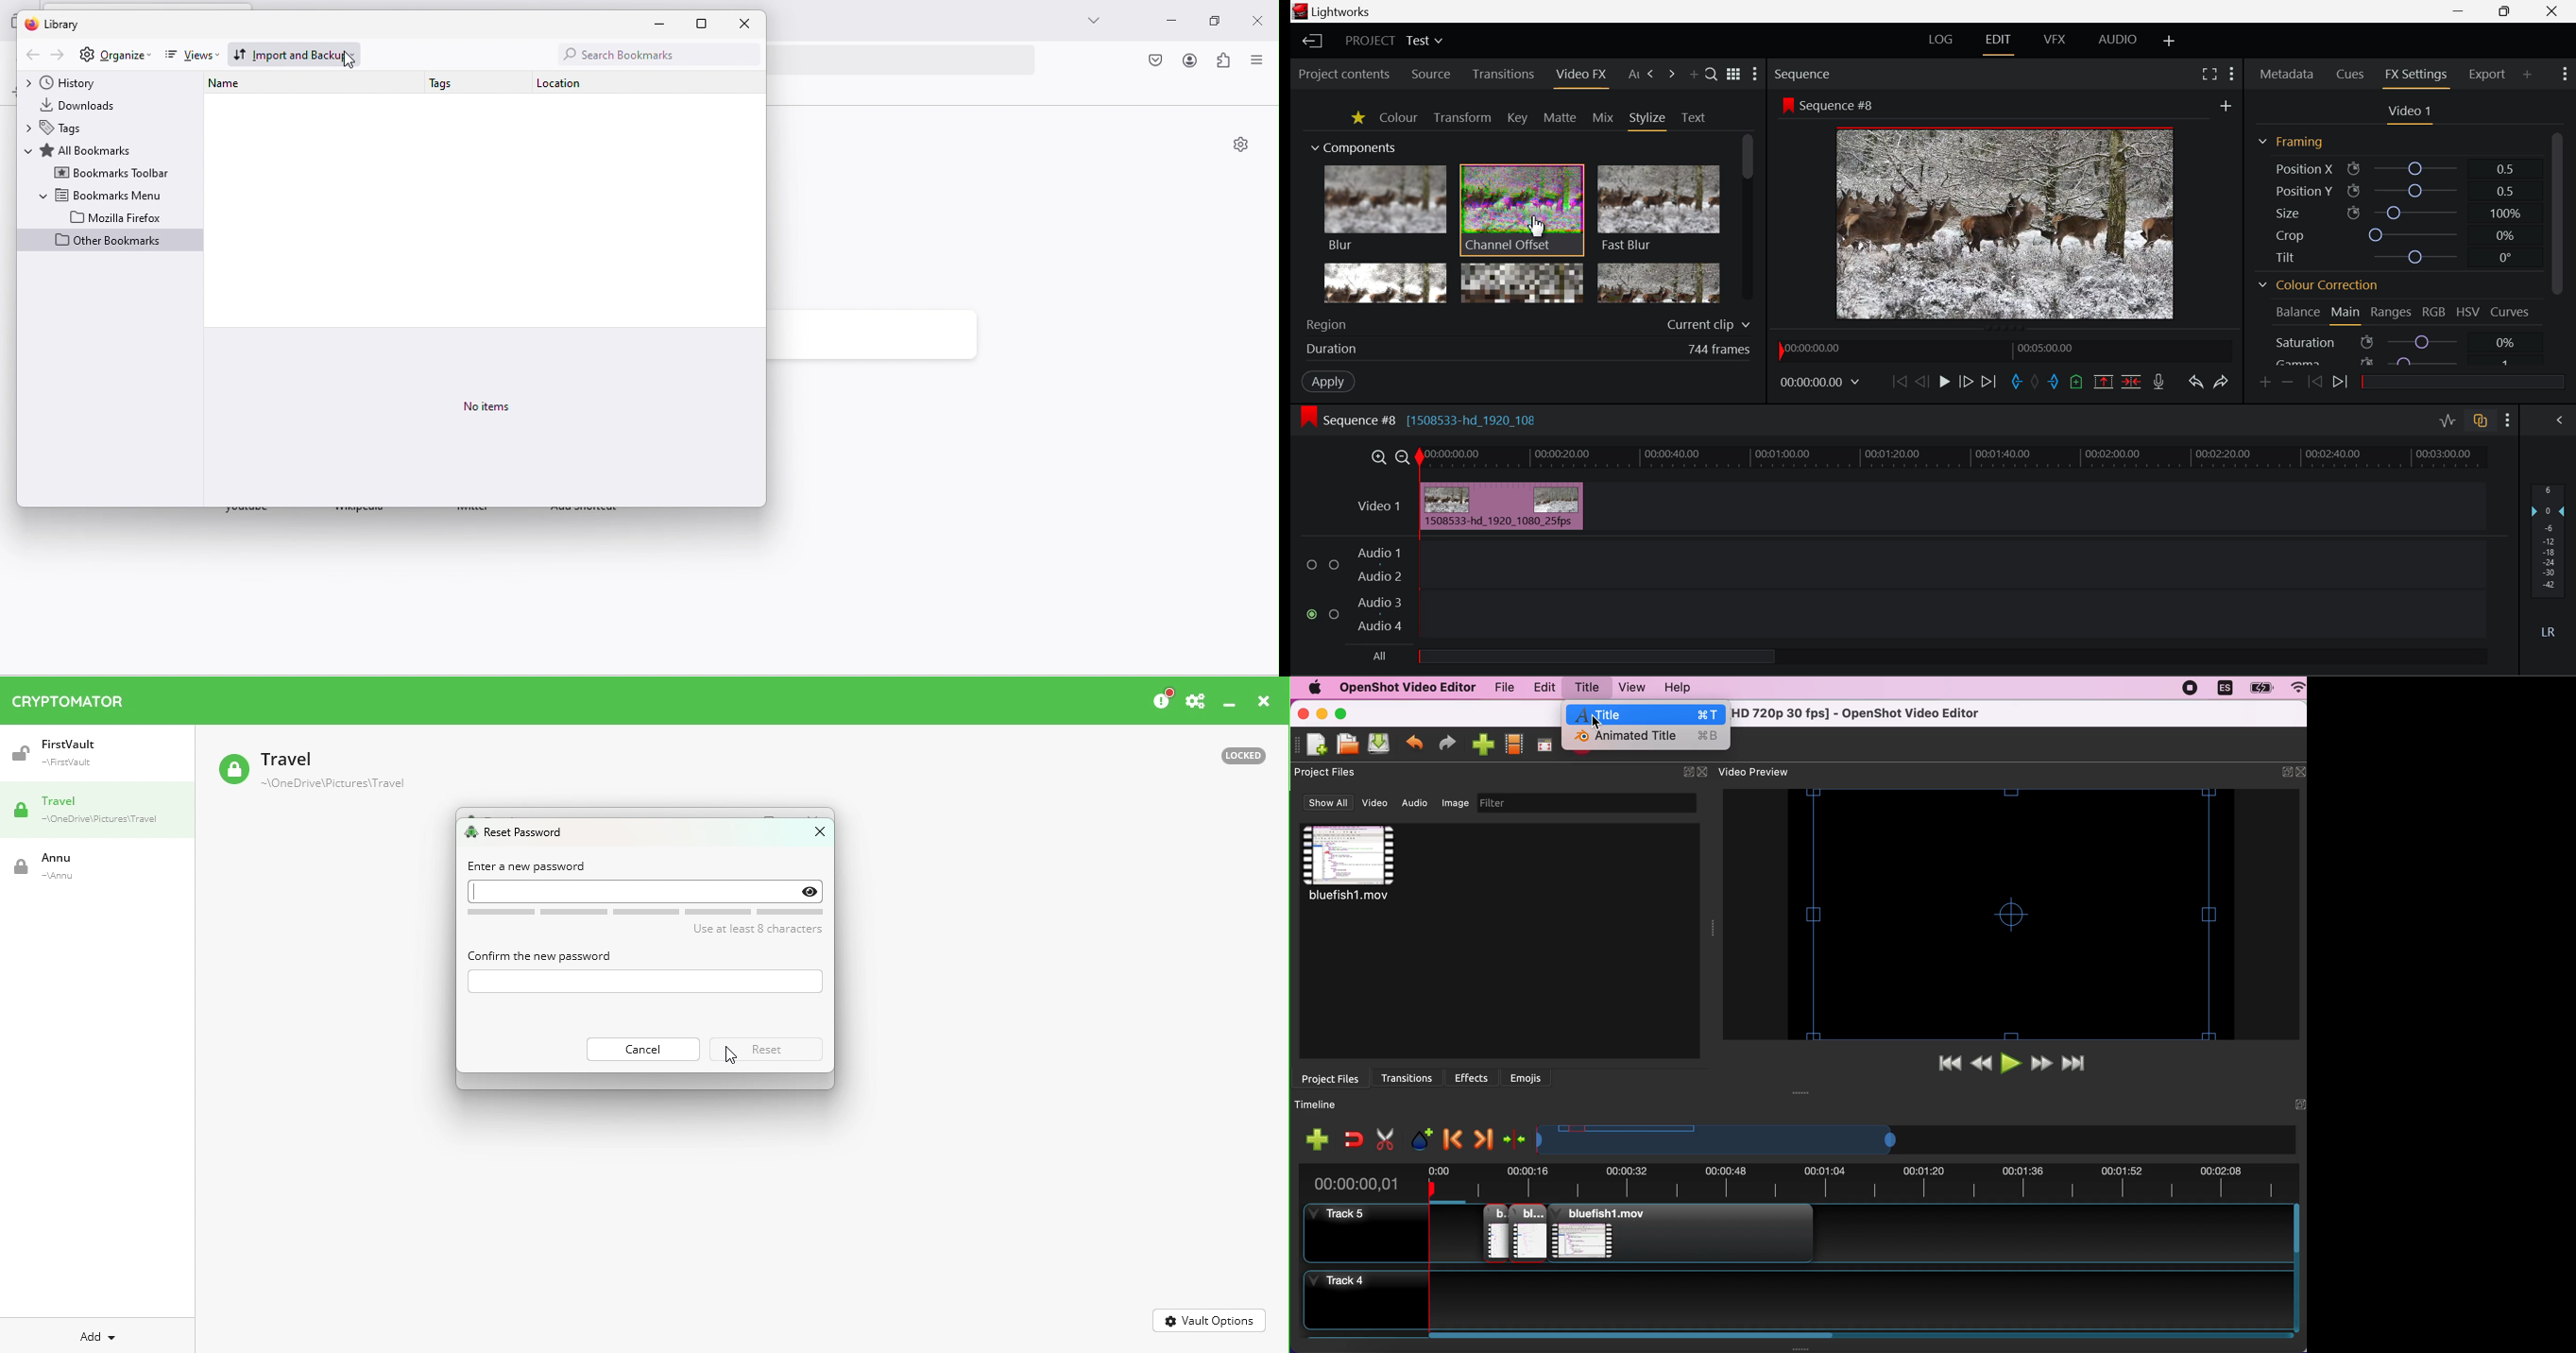 Image resolution: width=2576 pixels, height=1372 pixels. I want to click on Edit Layout Open, so click(1998, 44).